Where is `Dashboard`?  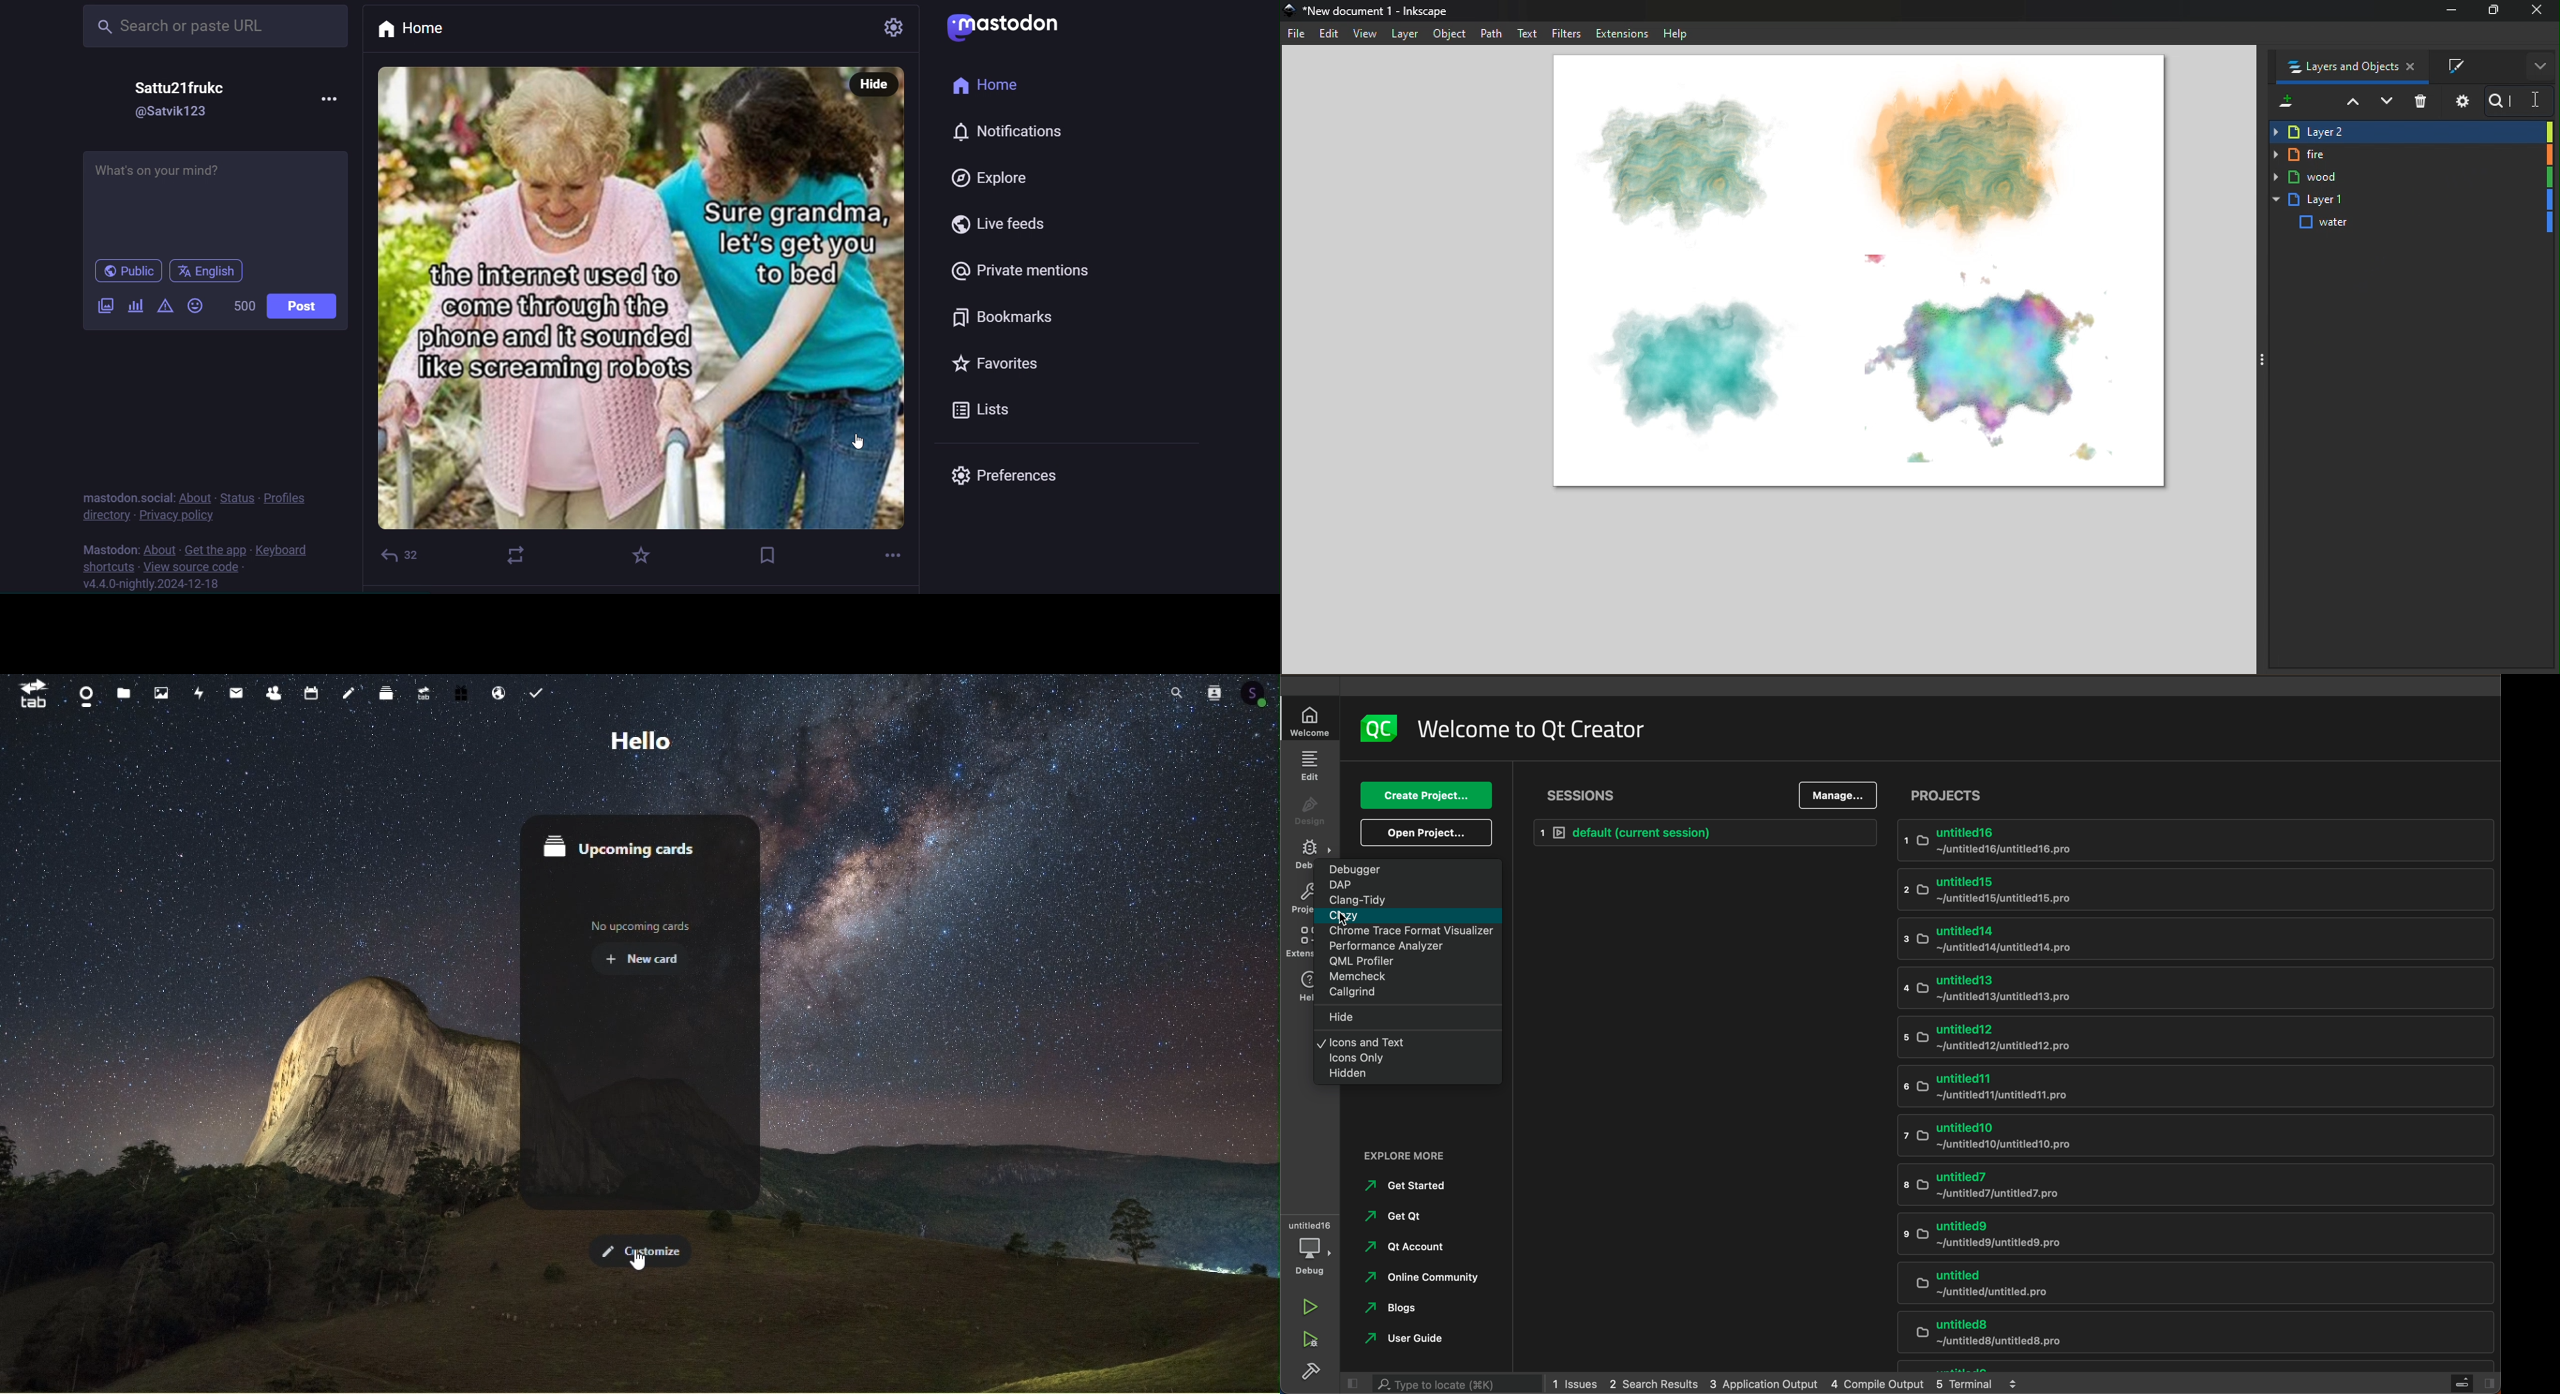
Dashboard is located at coordinates (79, 693).